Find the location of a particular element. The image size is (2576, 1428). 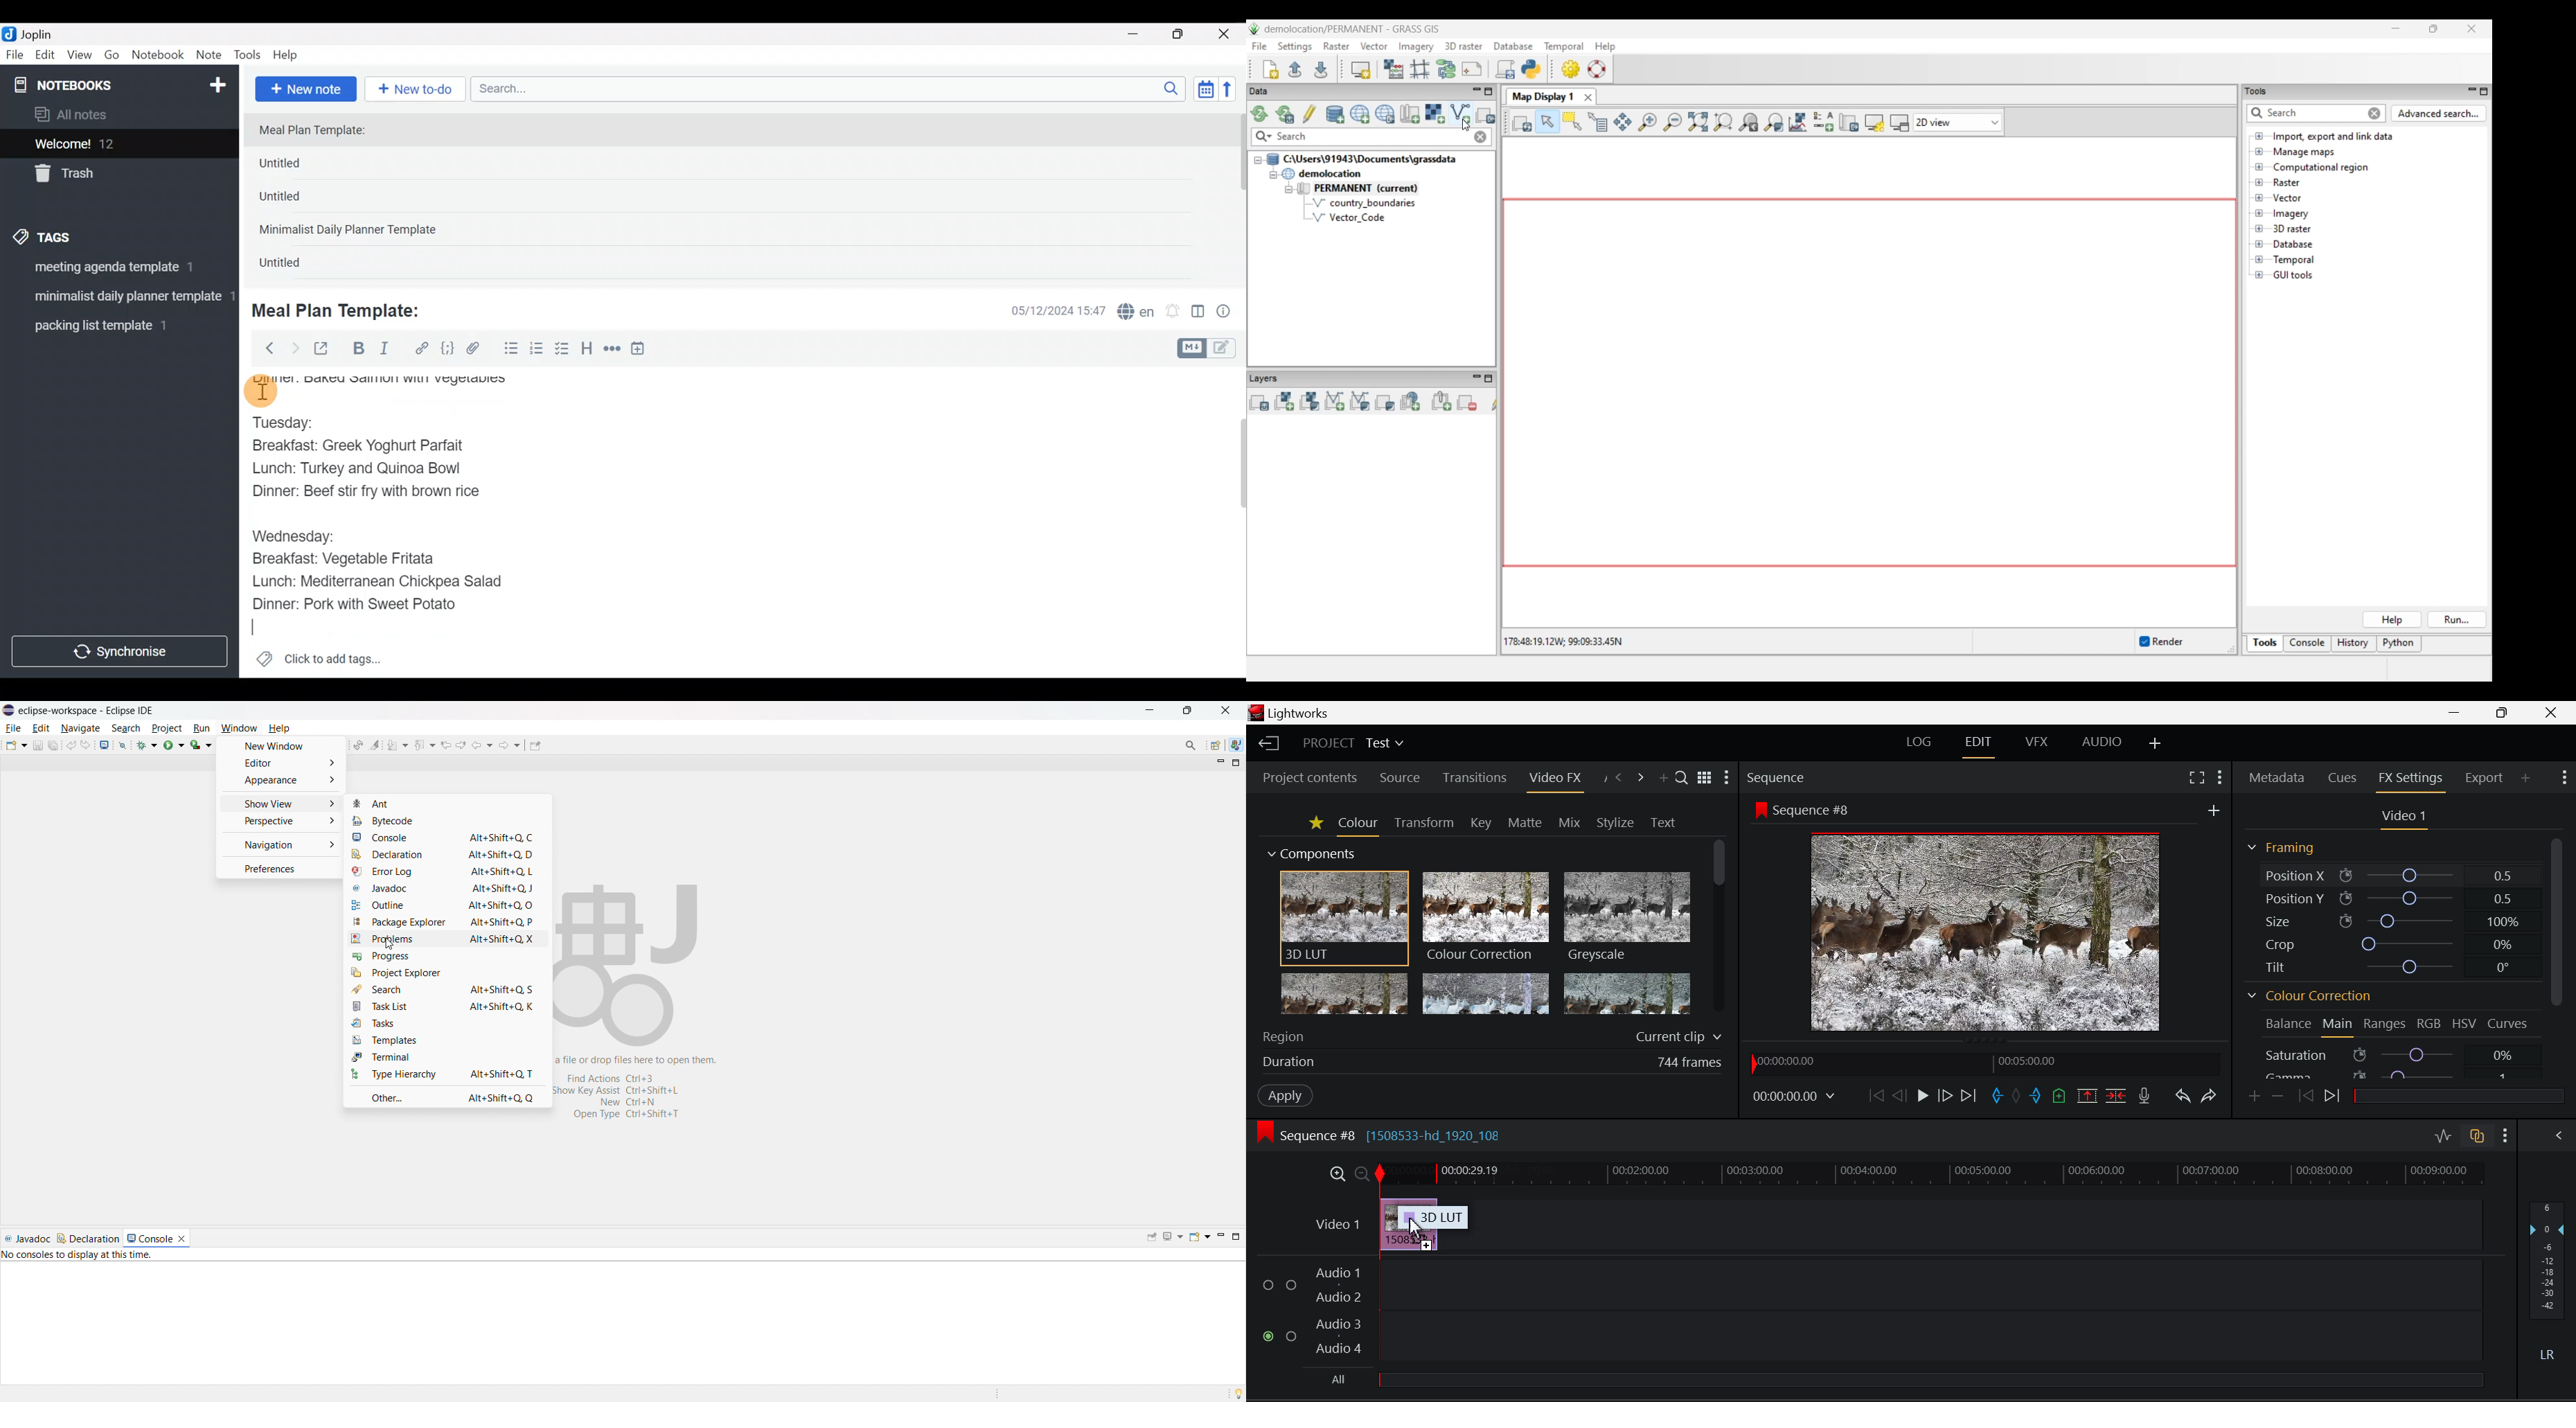

save all is located at coordinates (53, 745).